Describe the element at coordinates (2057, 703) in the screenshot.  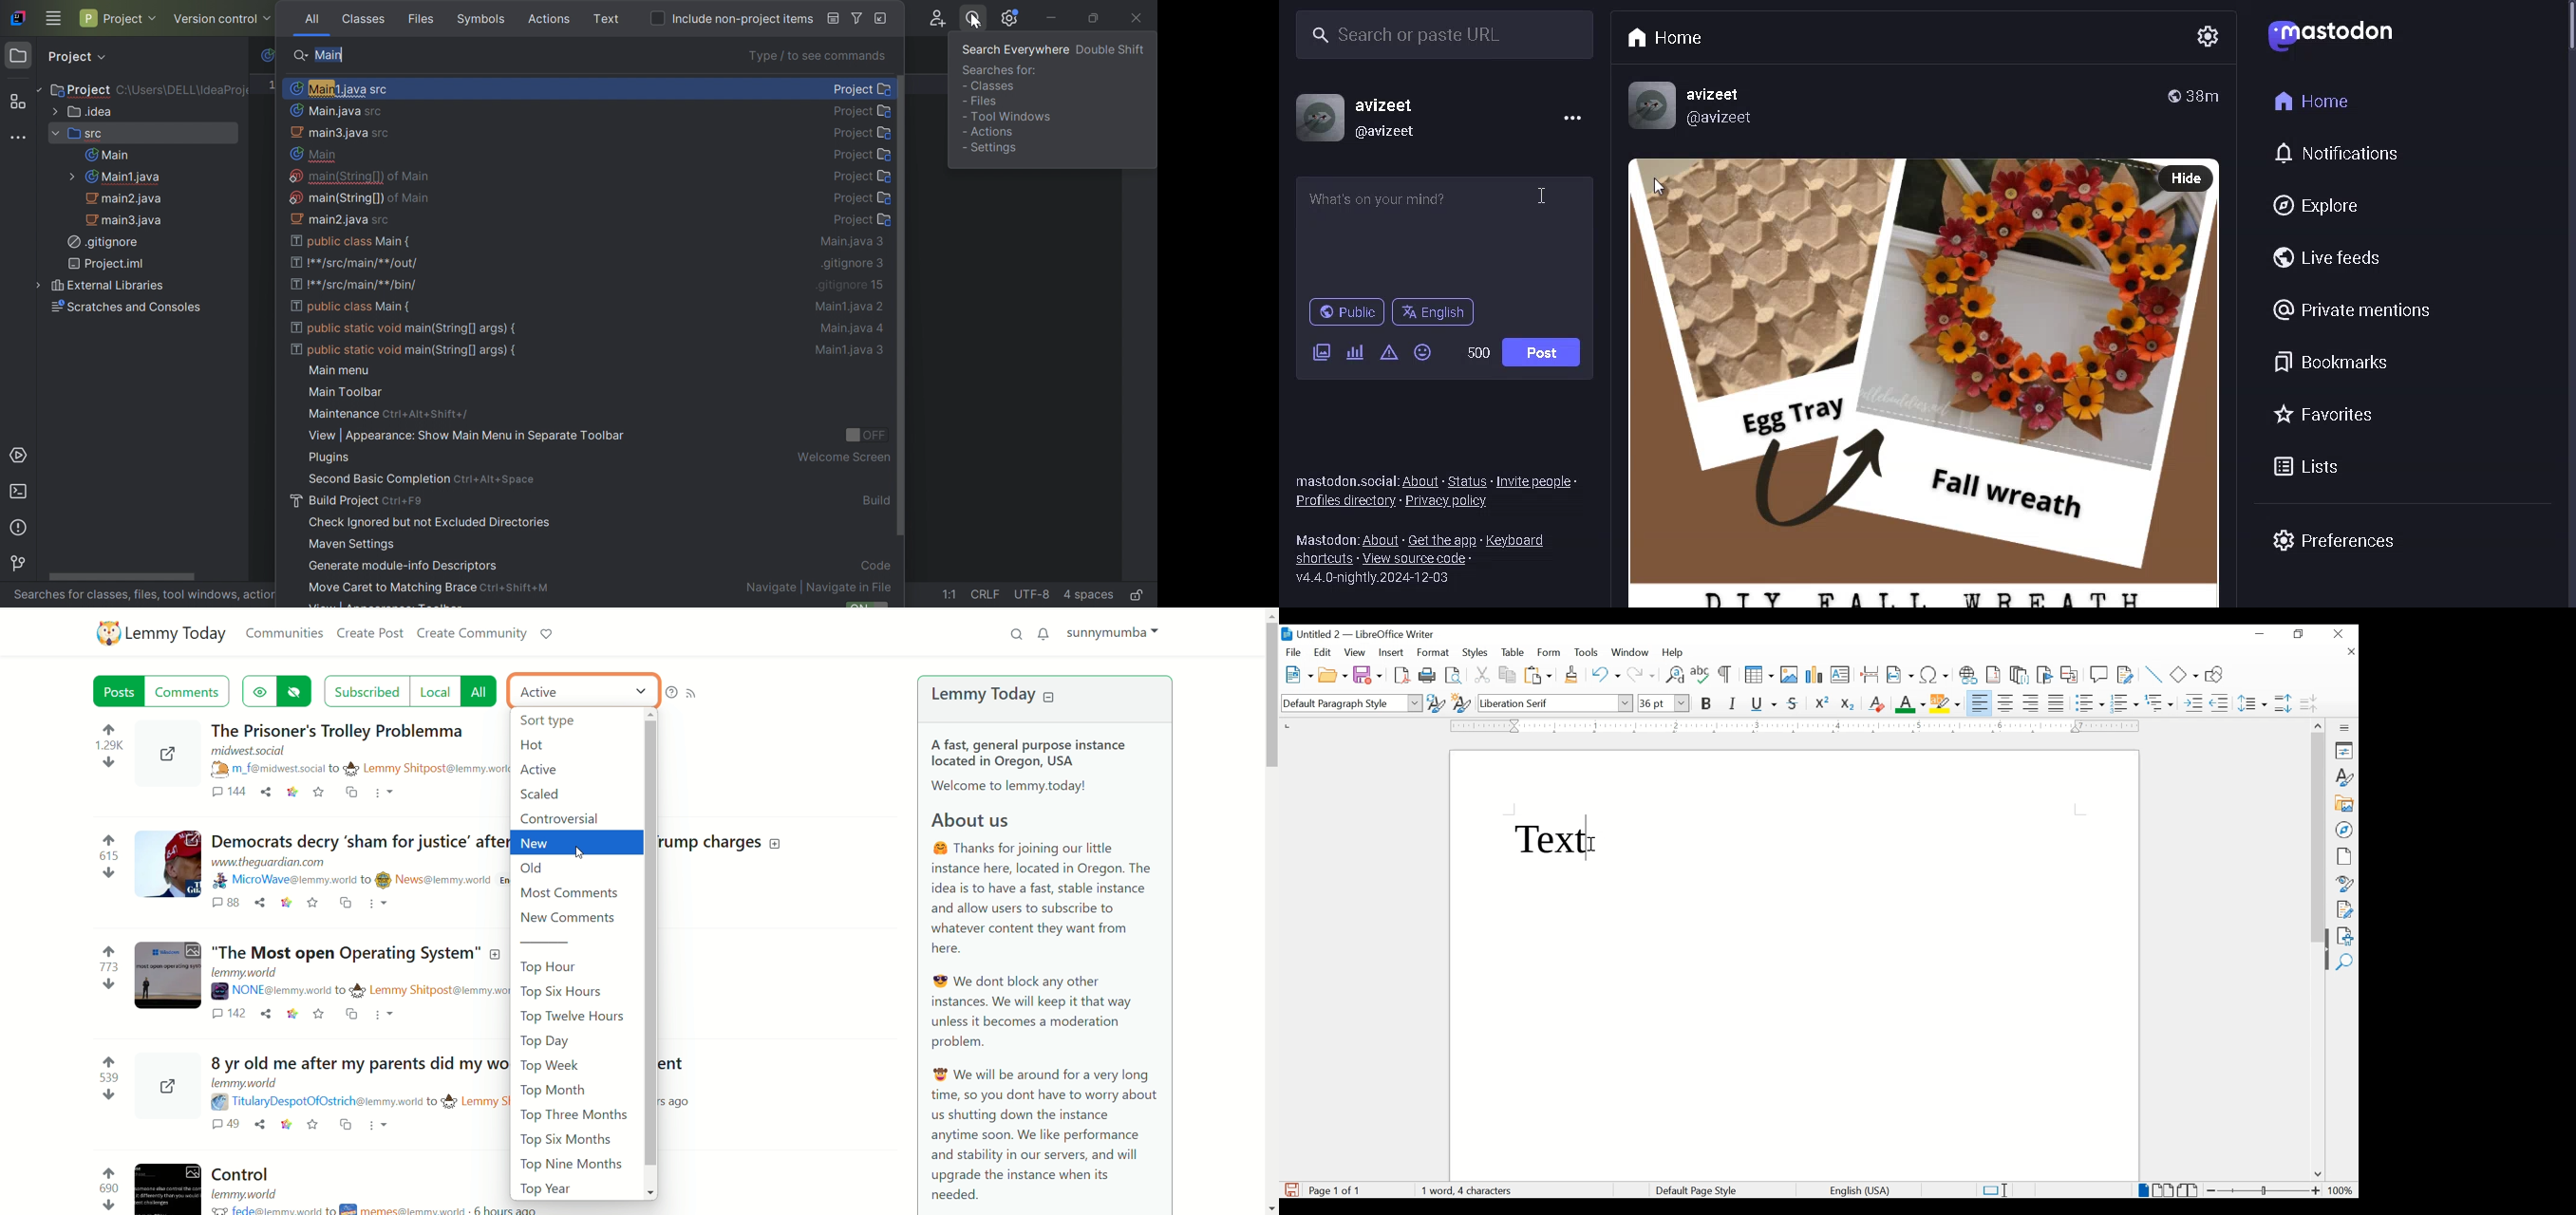
I see `justify` at that location.